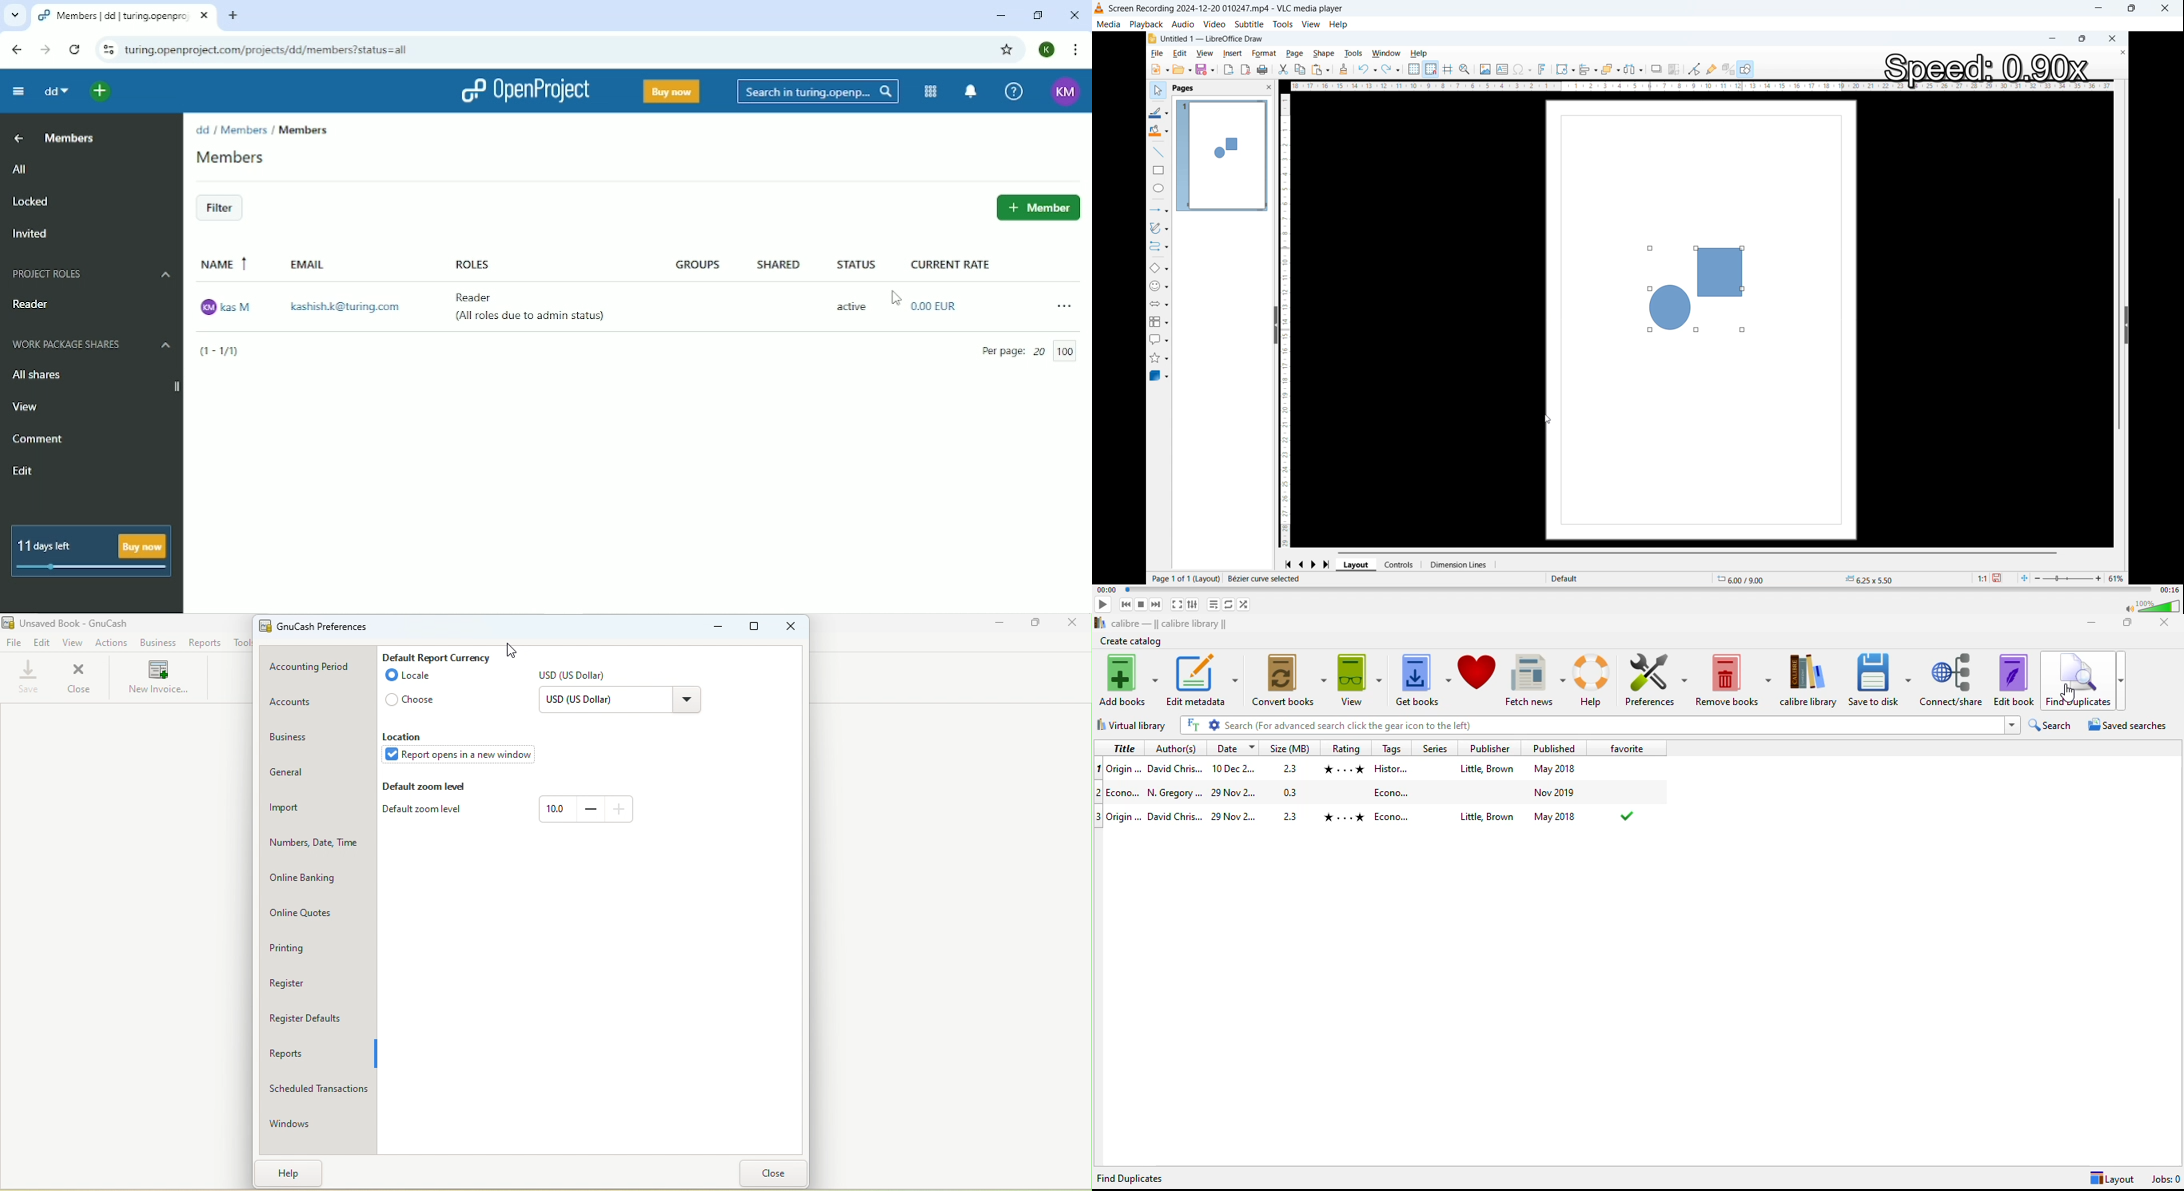 The width and height of the screenshot is (2184, 1204). What do you see at coordinates (1488, 748) in the screenshot?
I see `publisher` at bounding box center [1488, 748].